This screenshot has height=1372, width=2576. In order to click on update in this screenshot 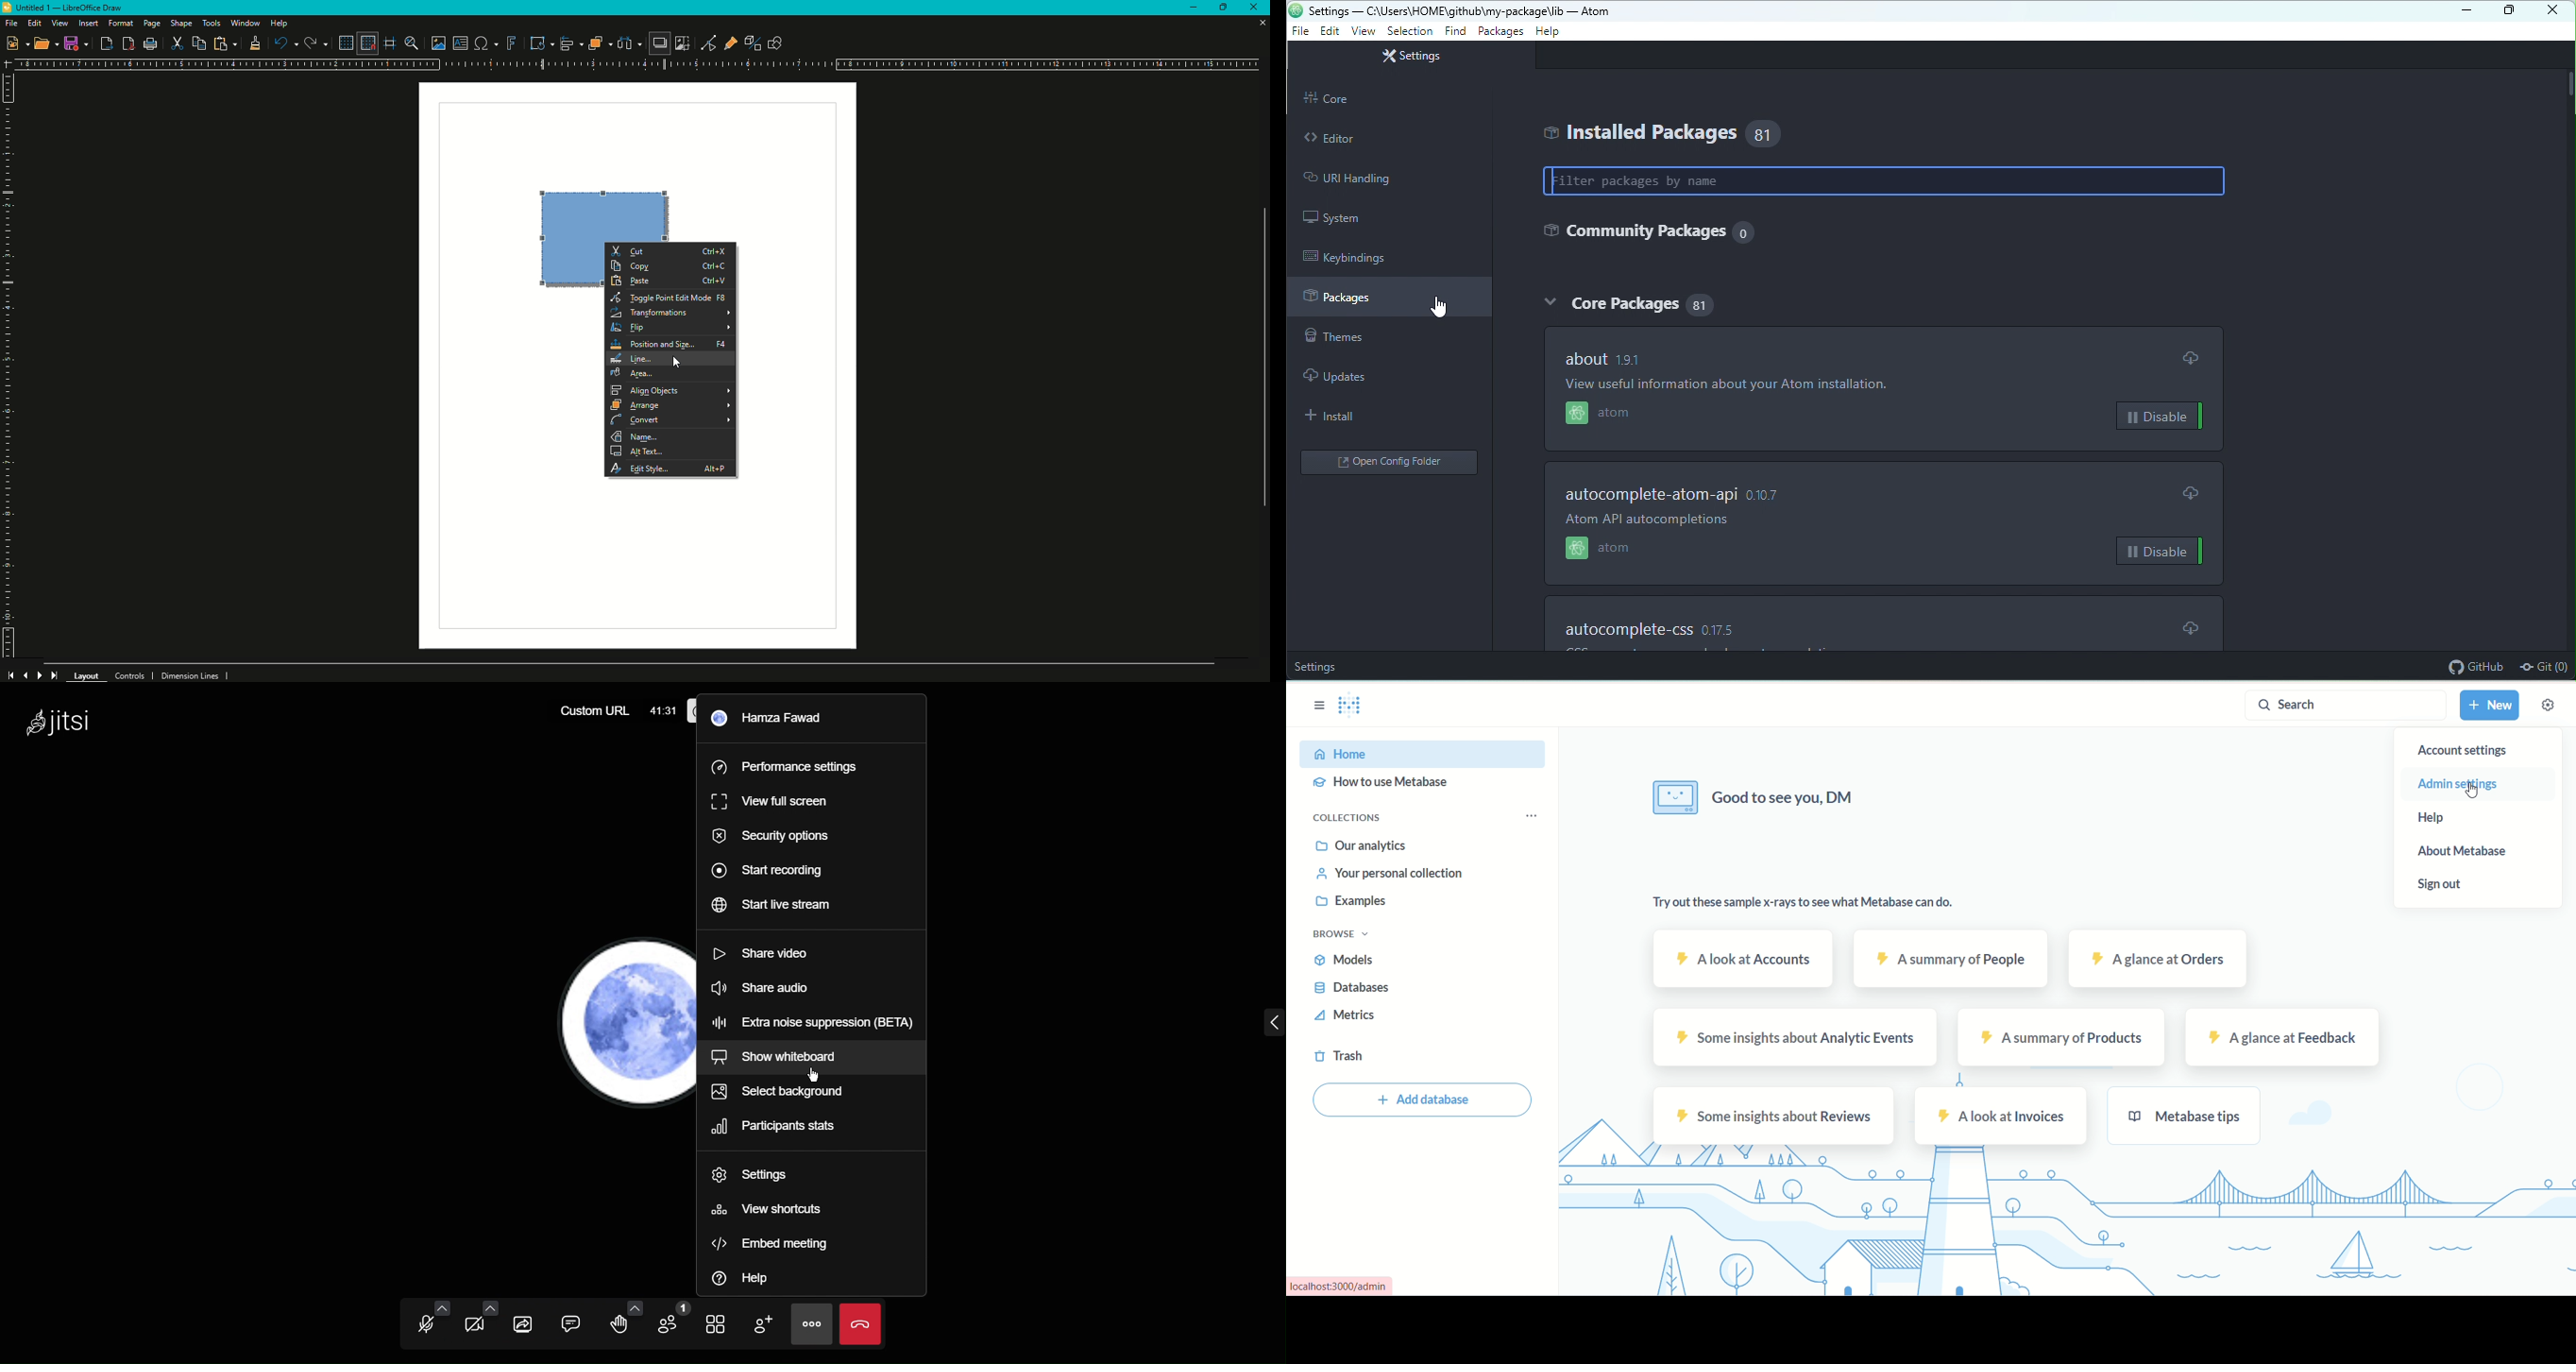, I will do `click(2184, 626)`.